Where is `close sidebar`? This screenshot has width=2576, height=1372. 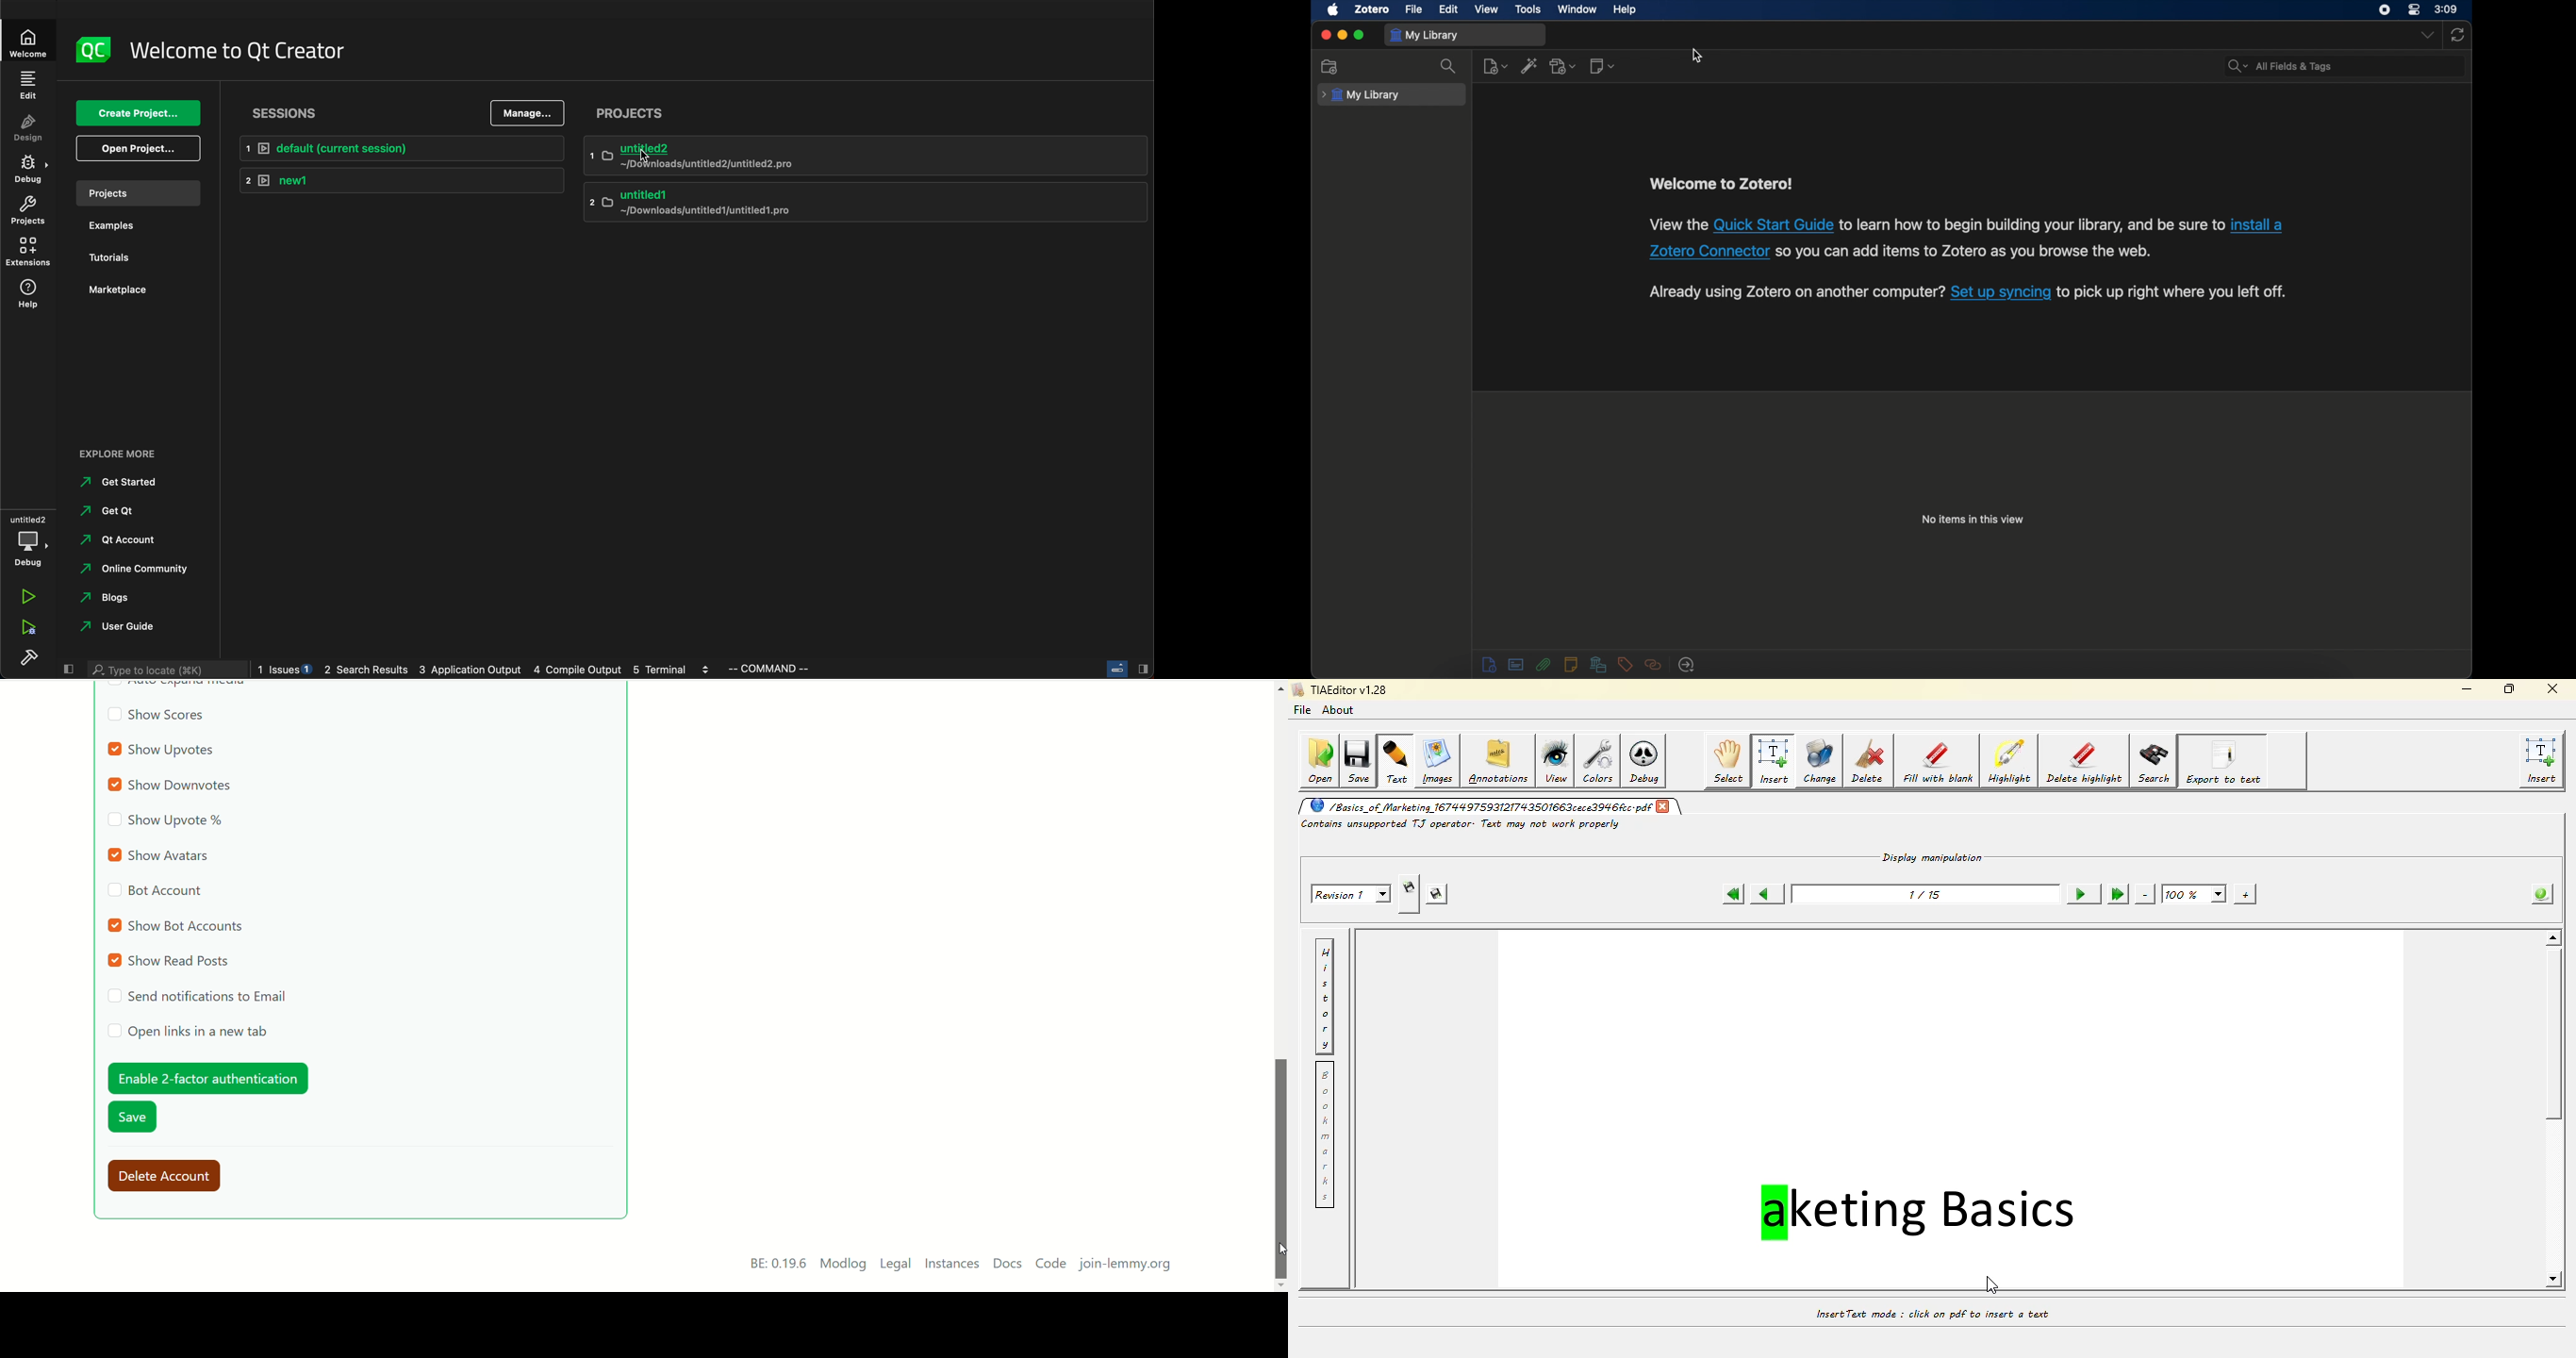 close sidebar is located at coordinates (72, 670).